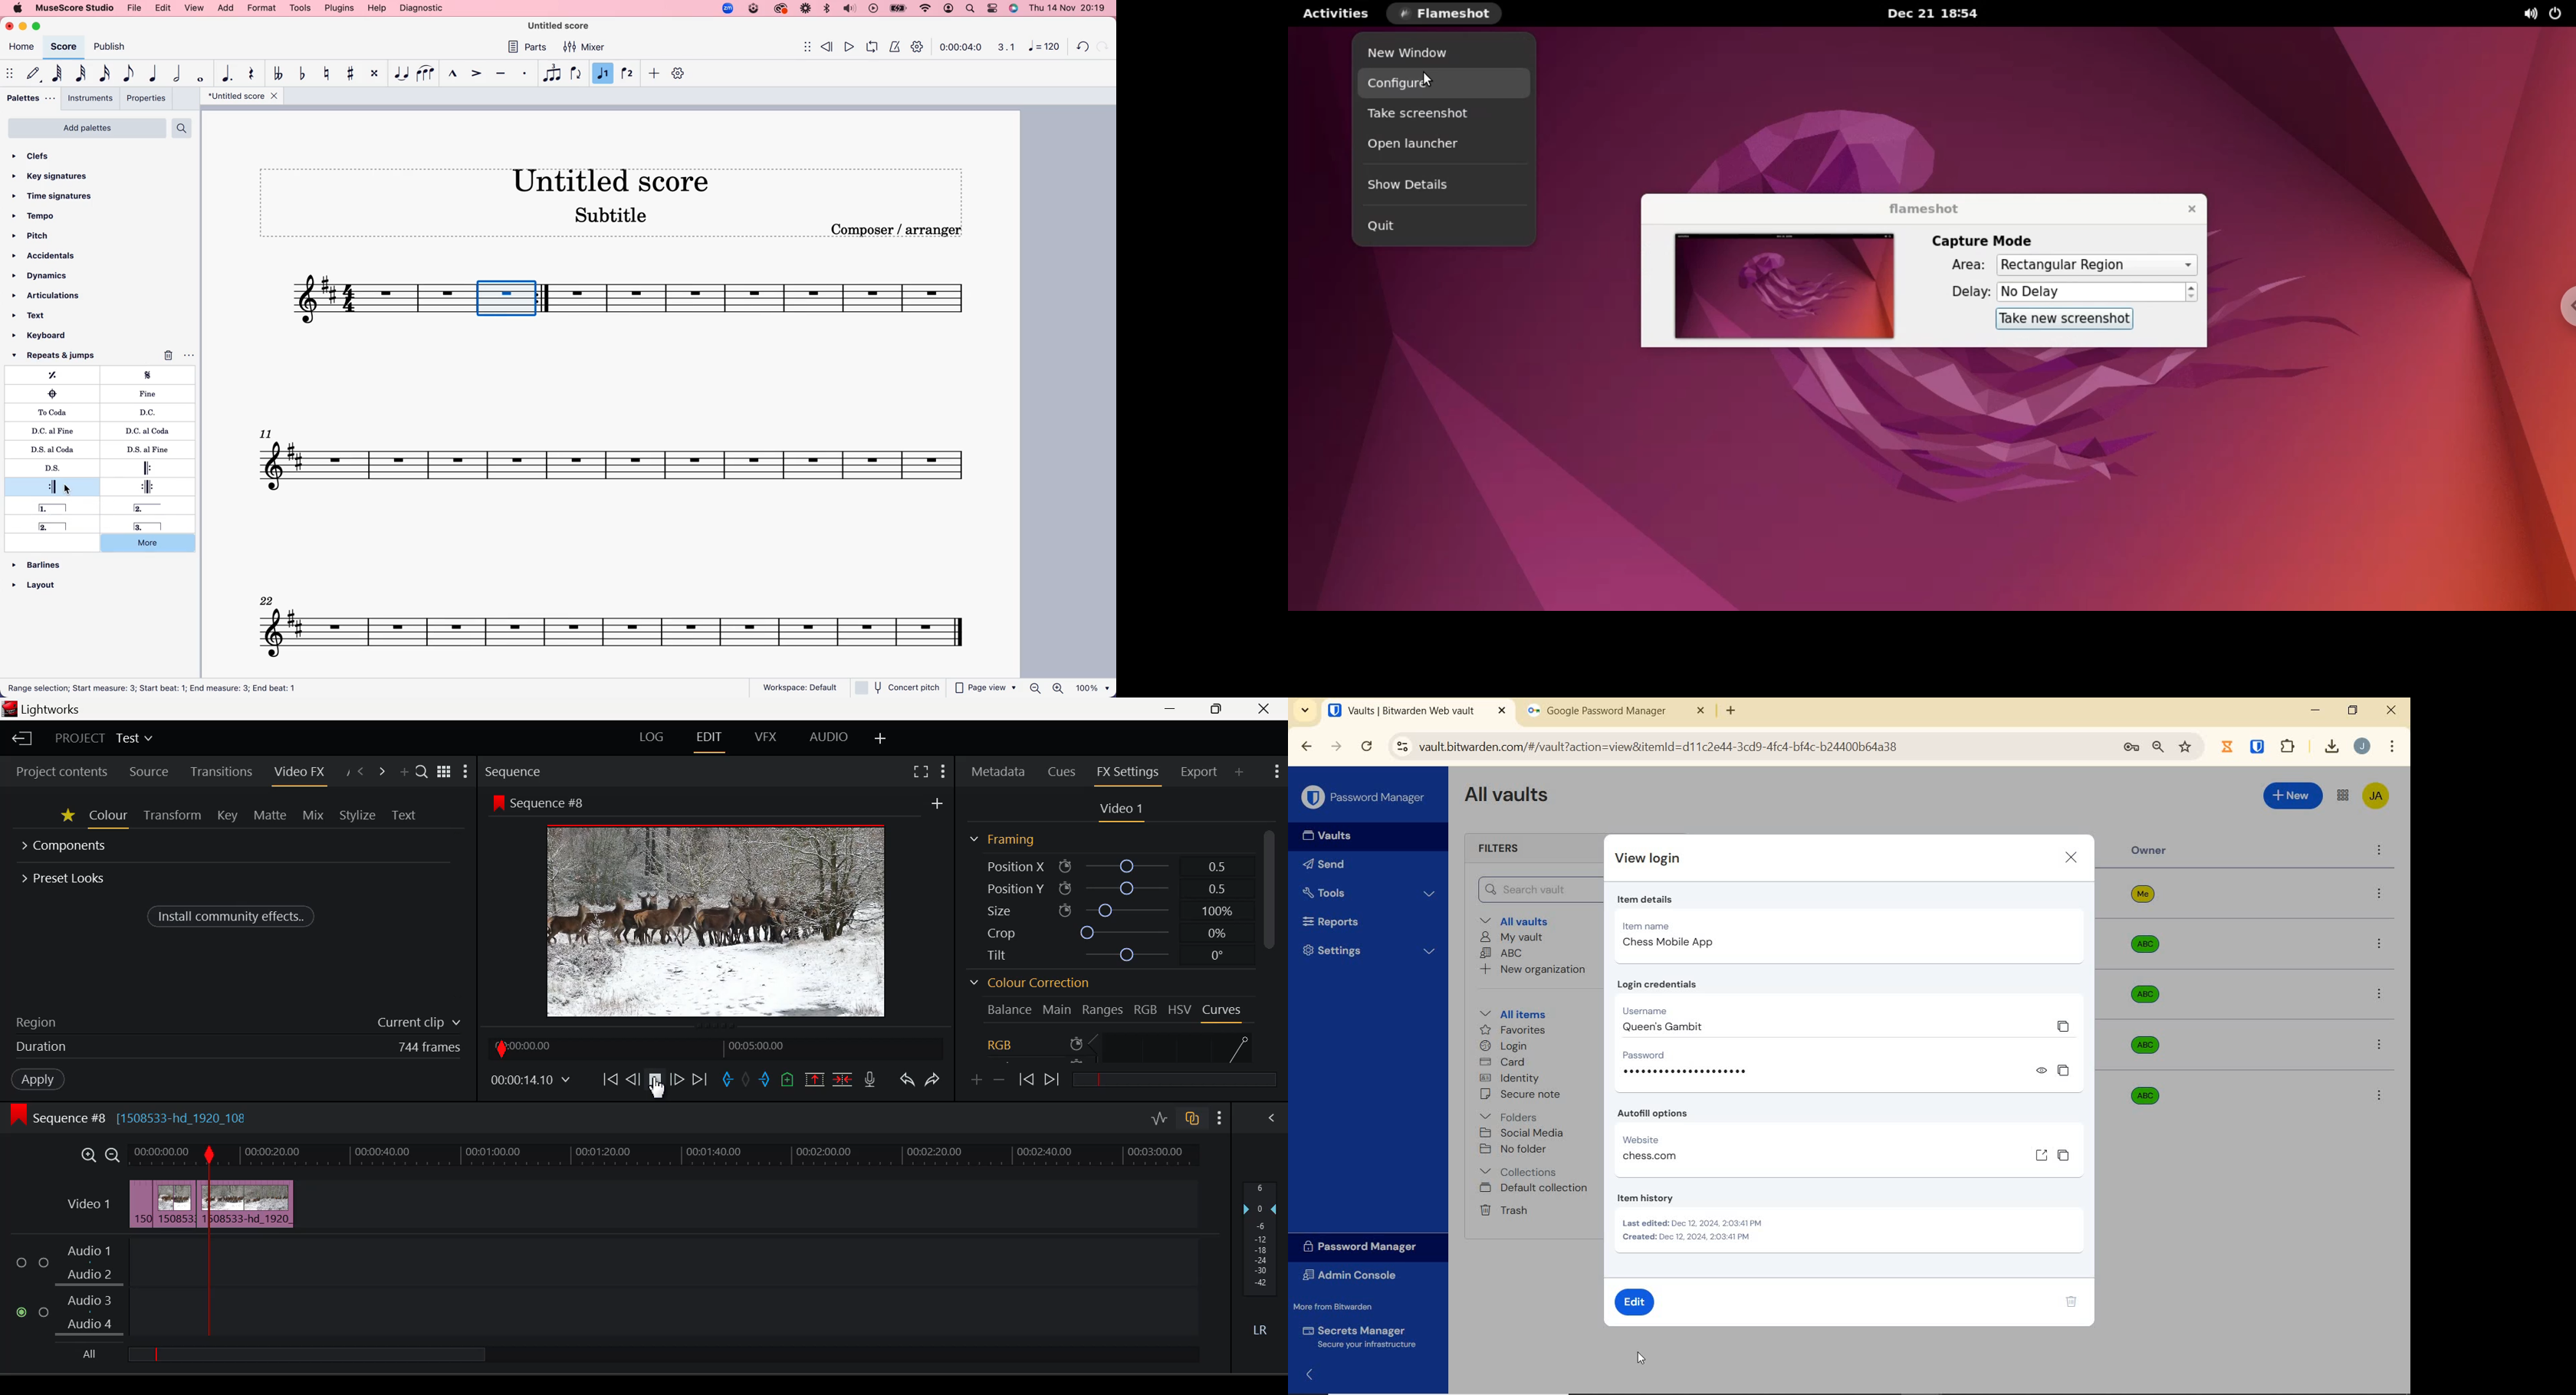 The width and height of the screenshot is (2576, 1400). Describe the element at coordinates (22, 48) in the screenshot. I see `home` at that location.